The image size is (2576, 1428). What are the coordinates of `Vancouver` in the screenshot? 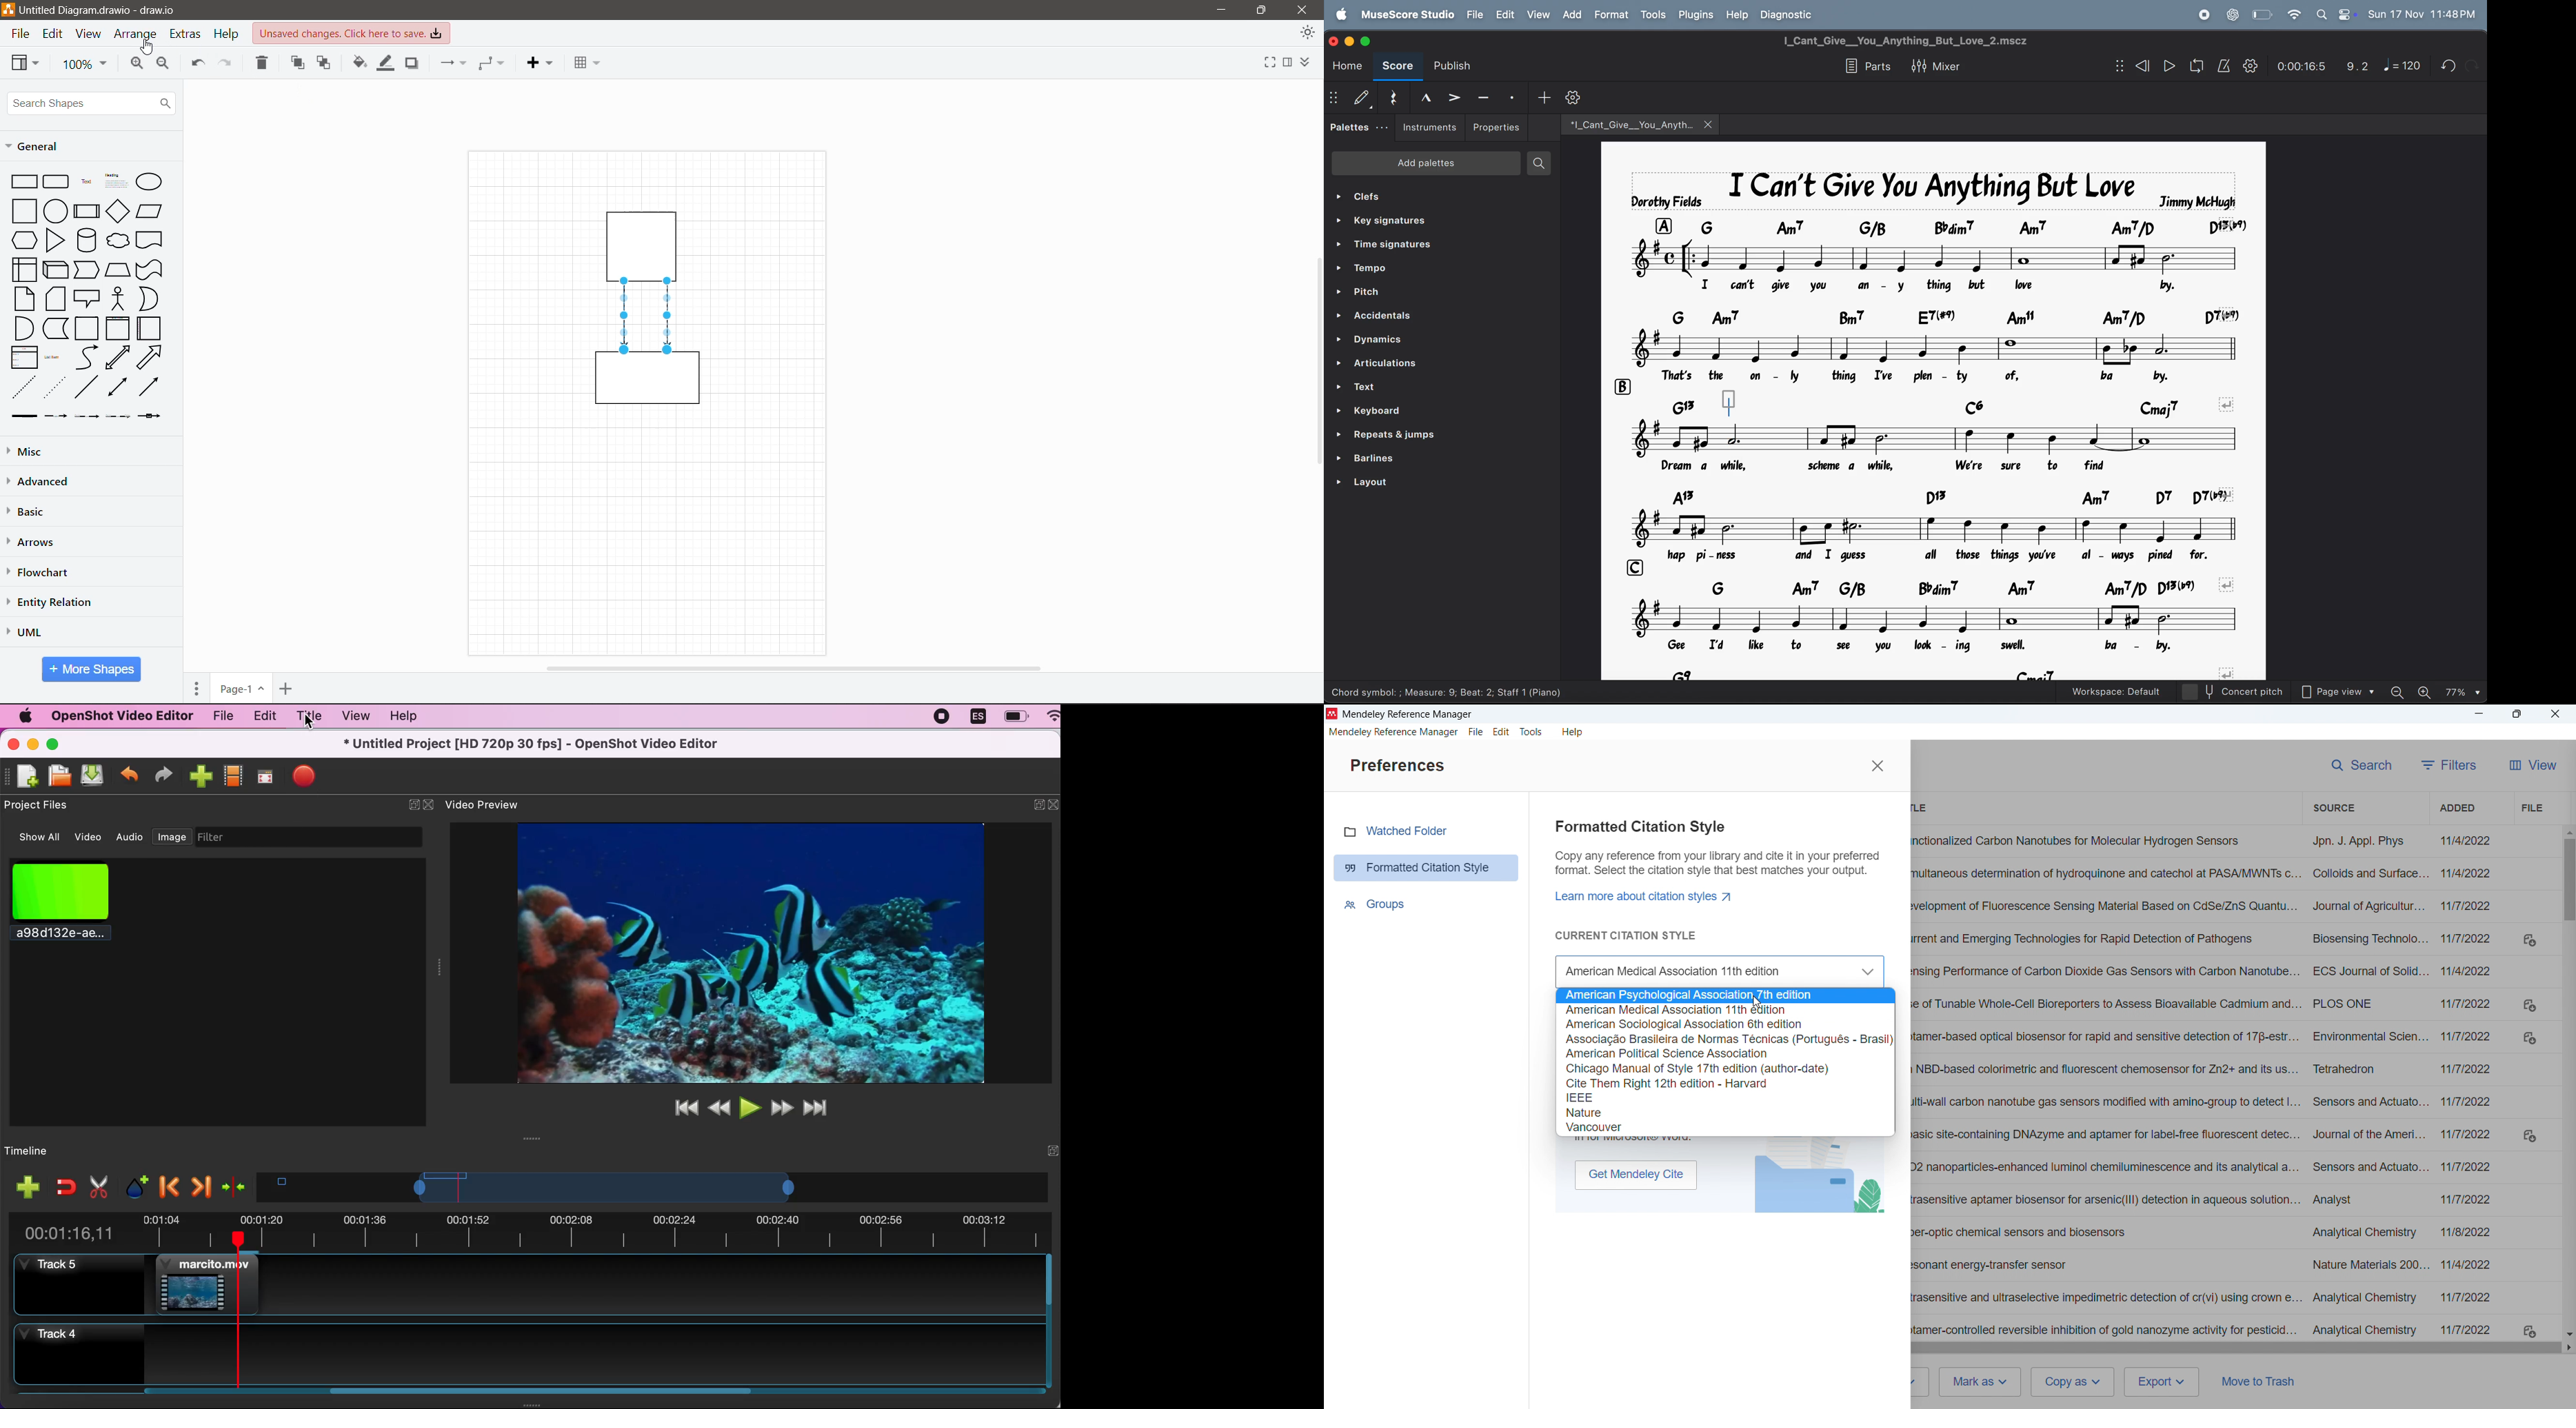 It's located at (1725, 1127).